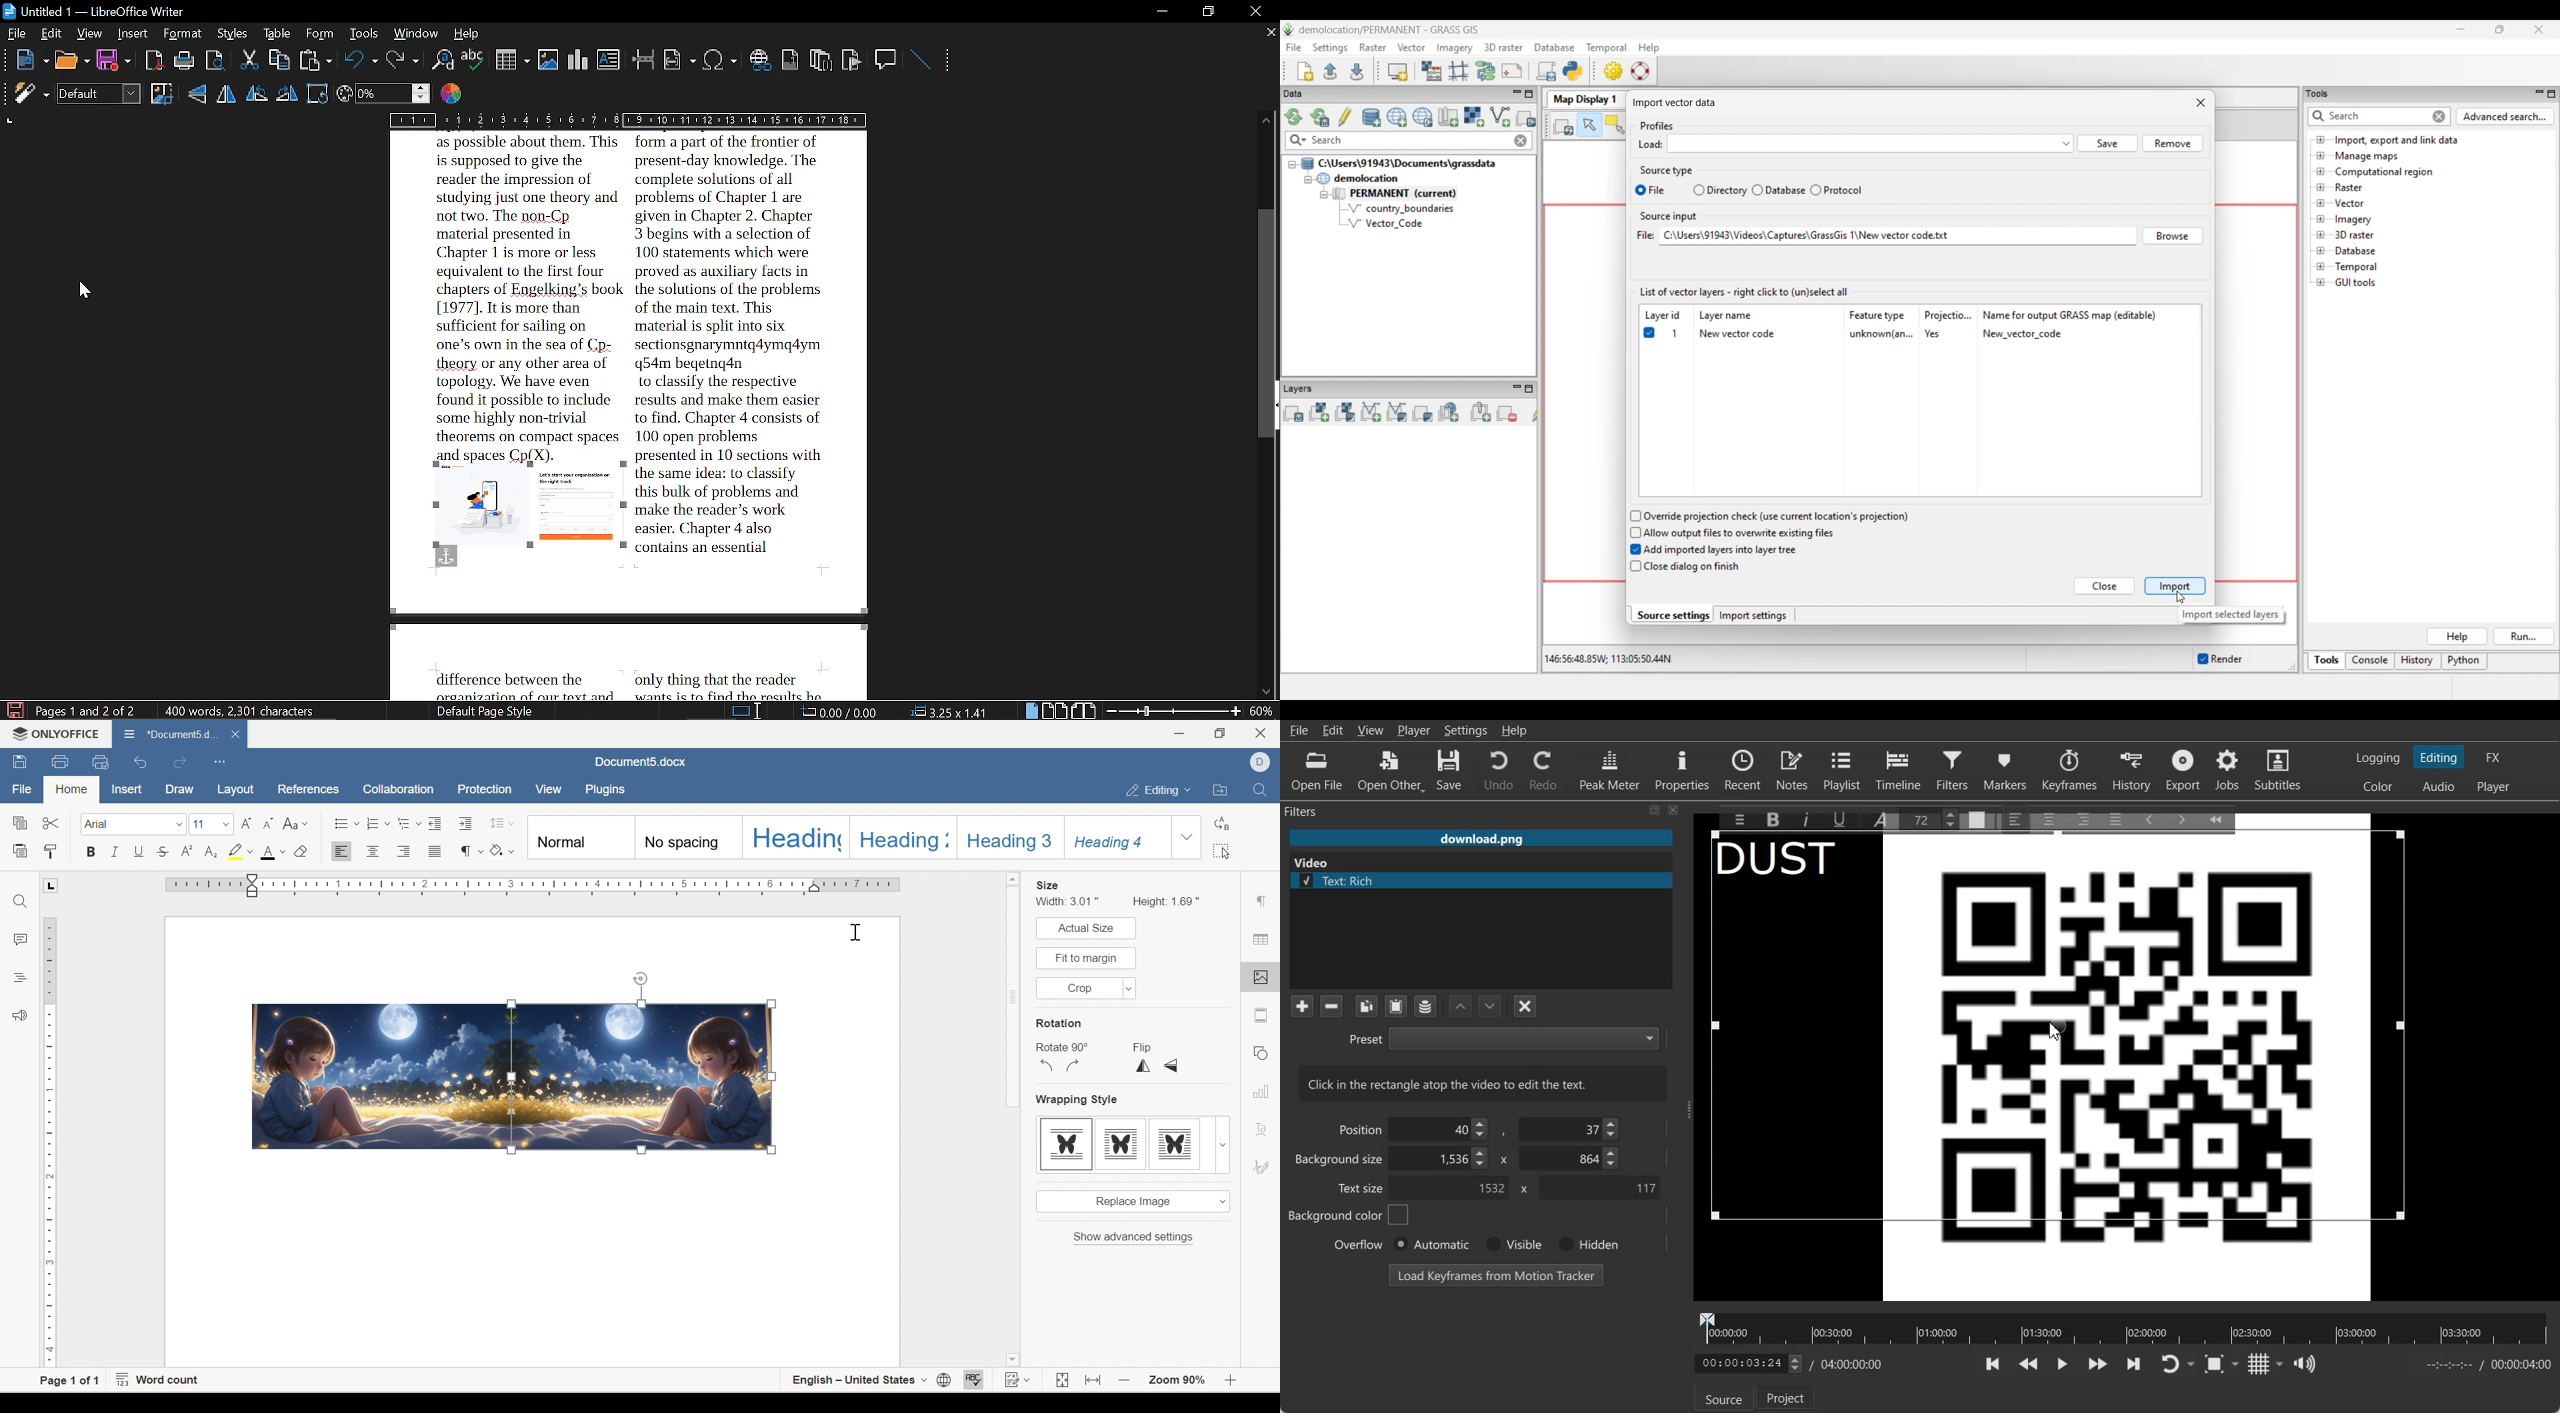 The width and height of the screenshot is (2576, 1428). I want to click on undo, so click(359, 59).